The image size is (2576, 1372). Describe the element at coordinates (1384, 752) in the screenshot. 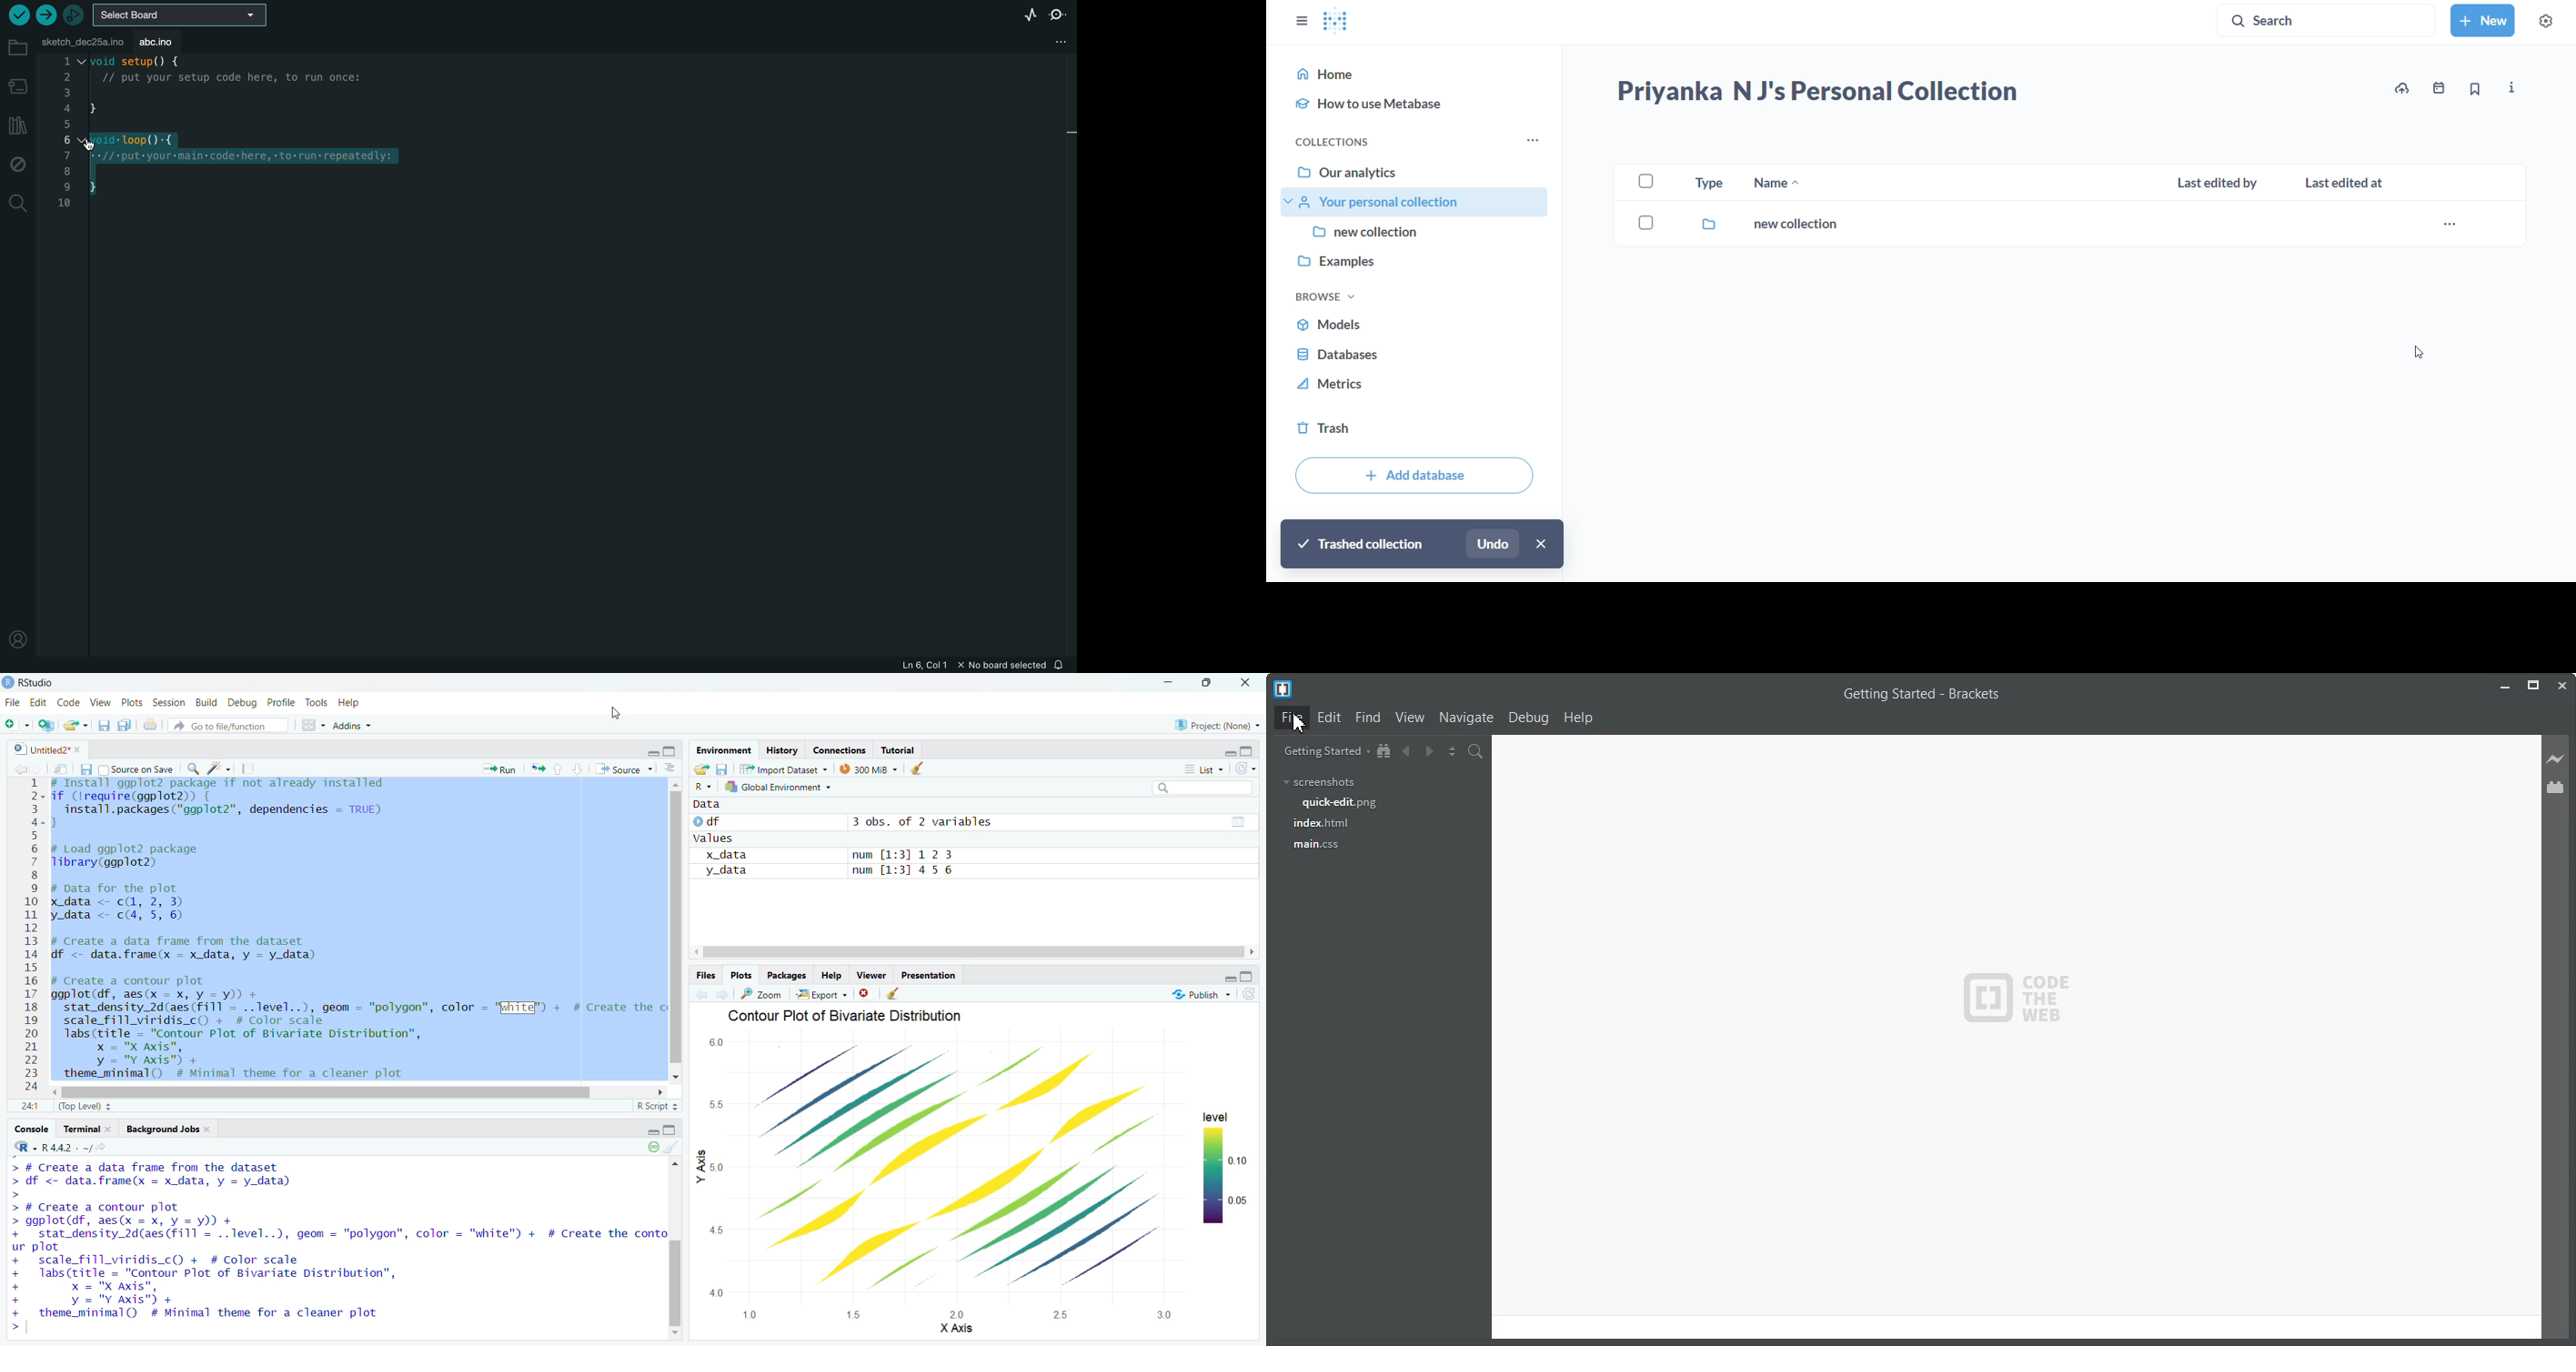

I see `Show in the file Tree` at that location.